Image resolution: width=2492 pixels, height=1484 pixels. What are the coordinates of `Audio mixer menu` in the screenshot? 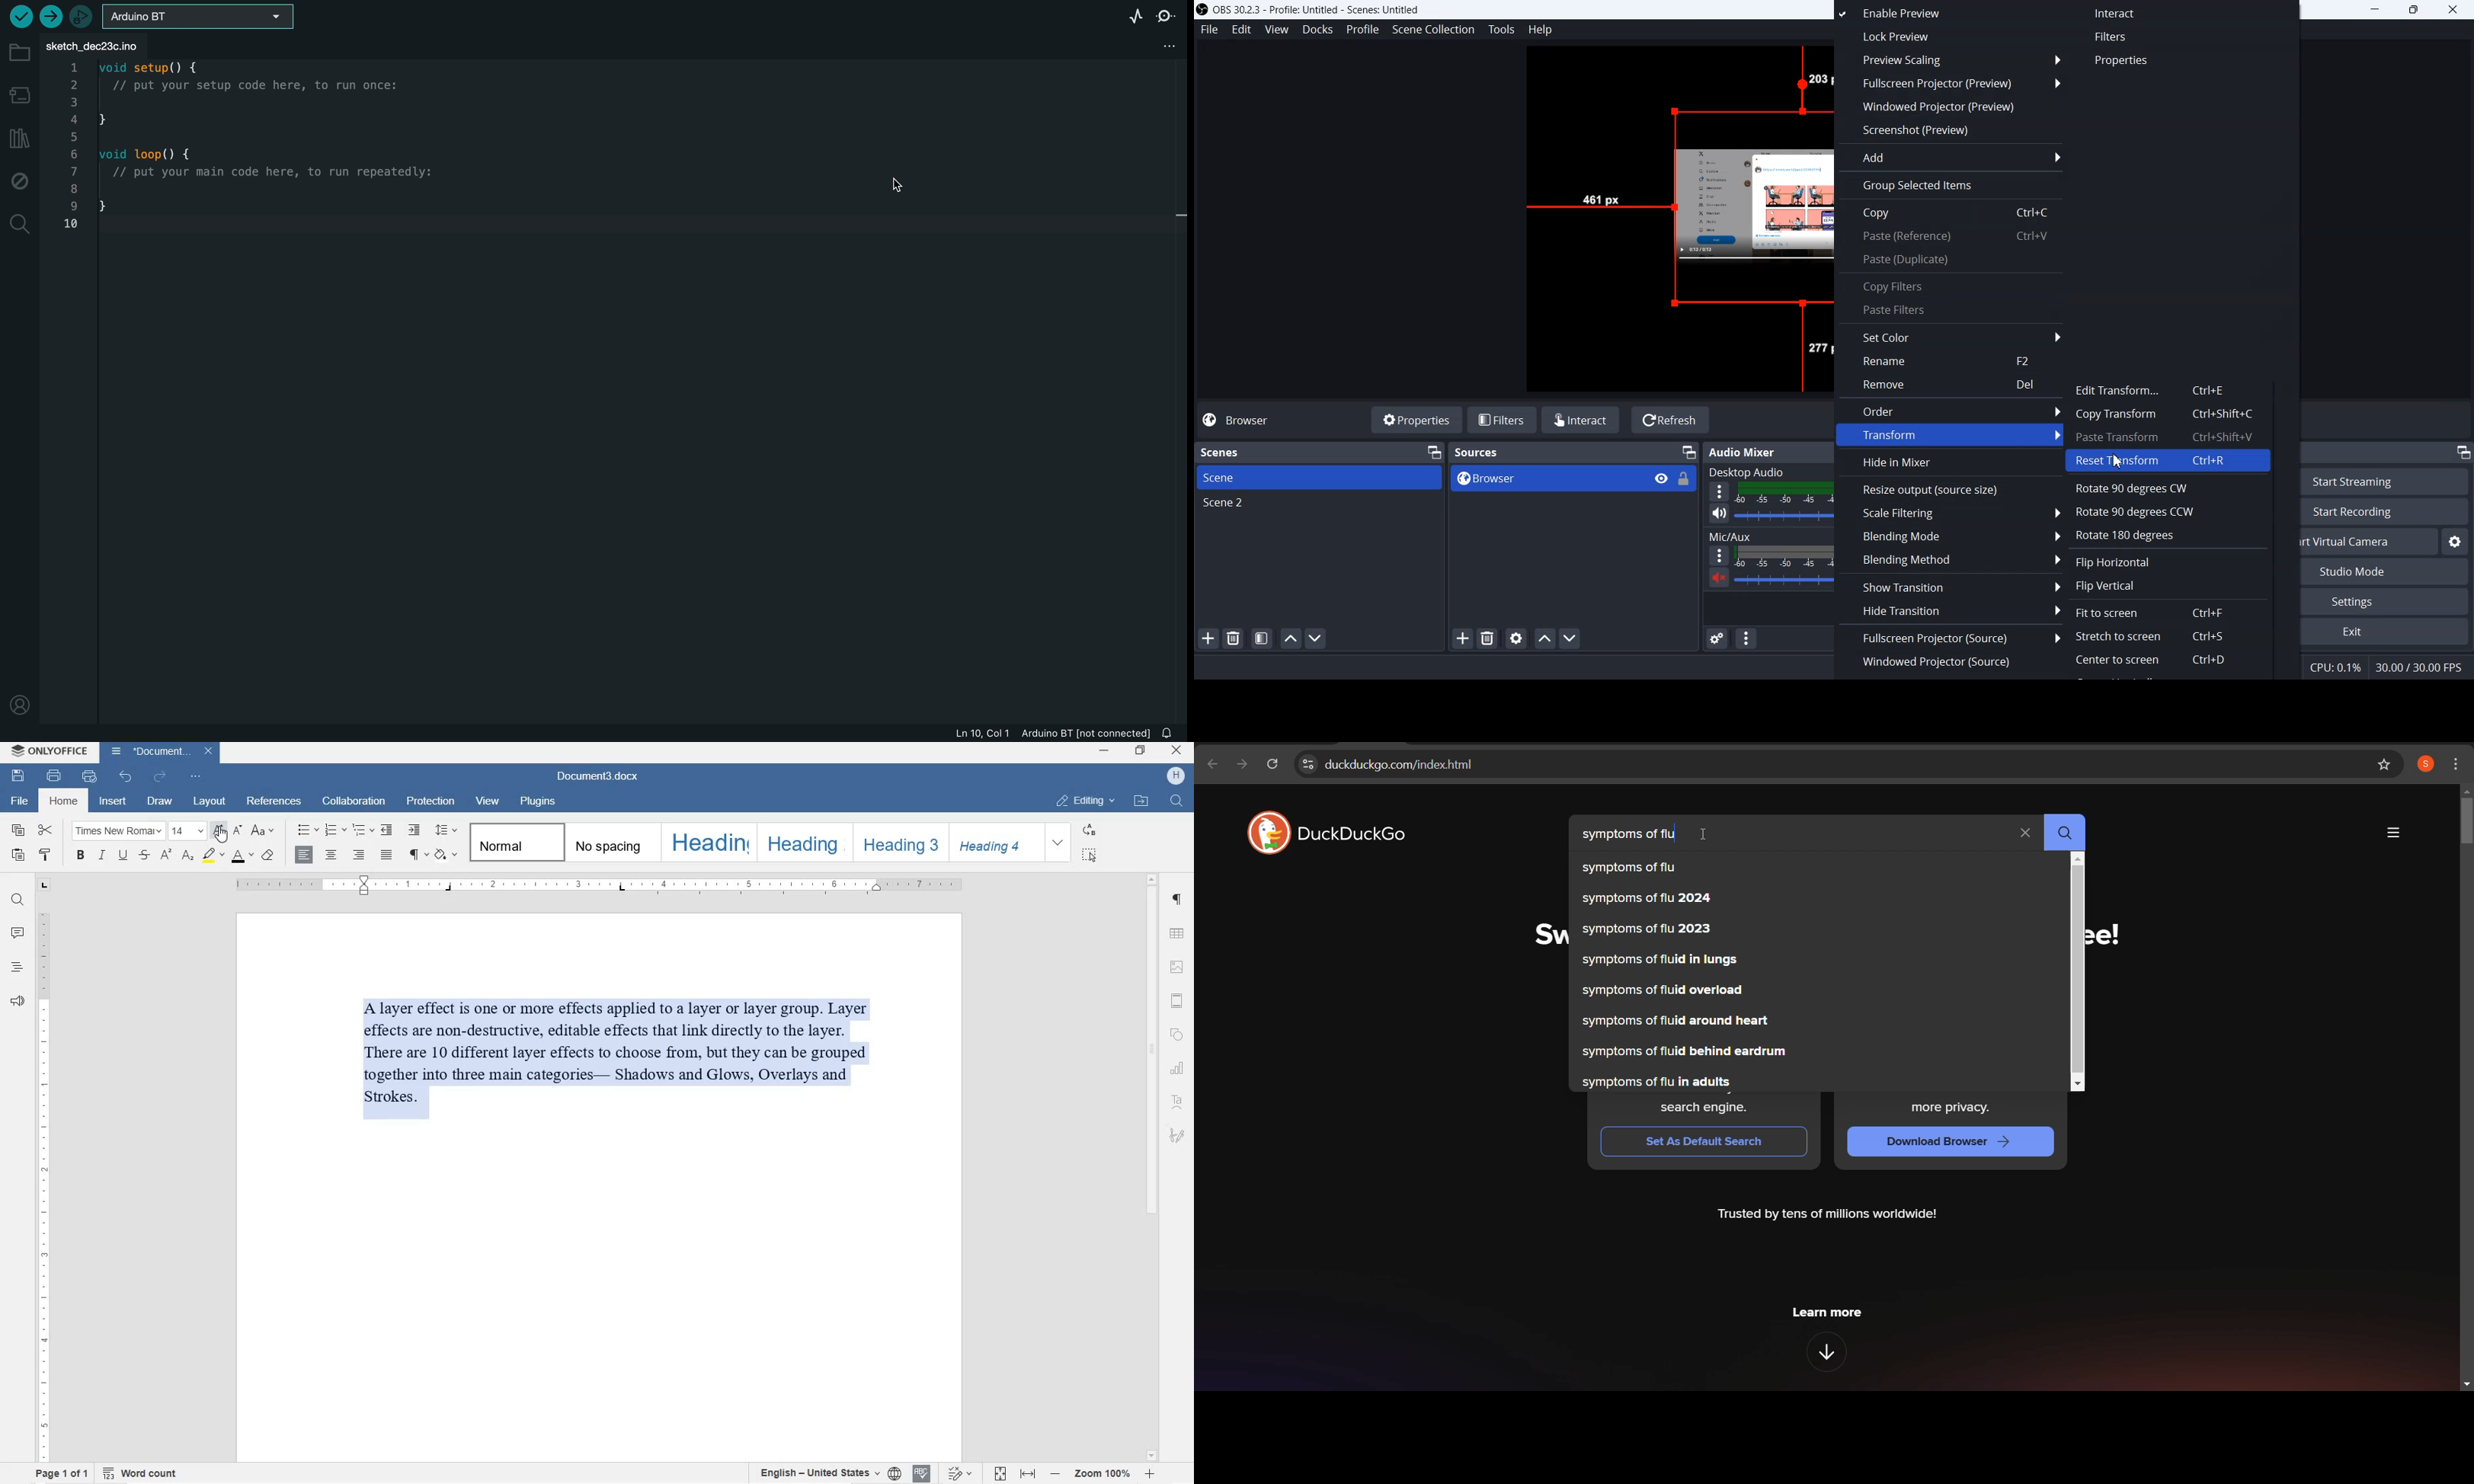 It's located at (1745, 639).